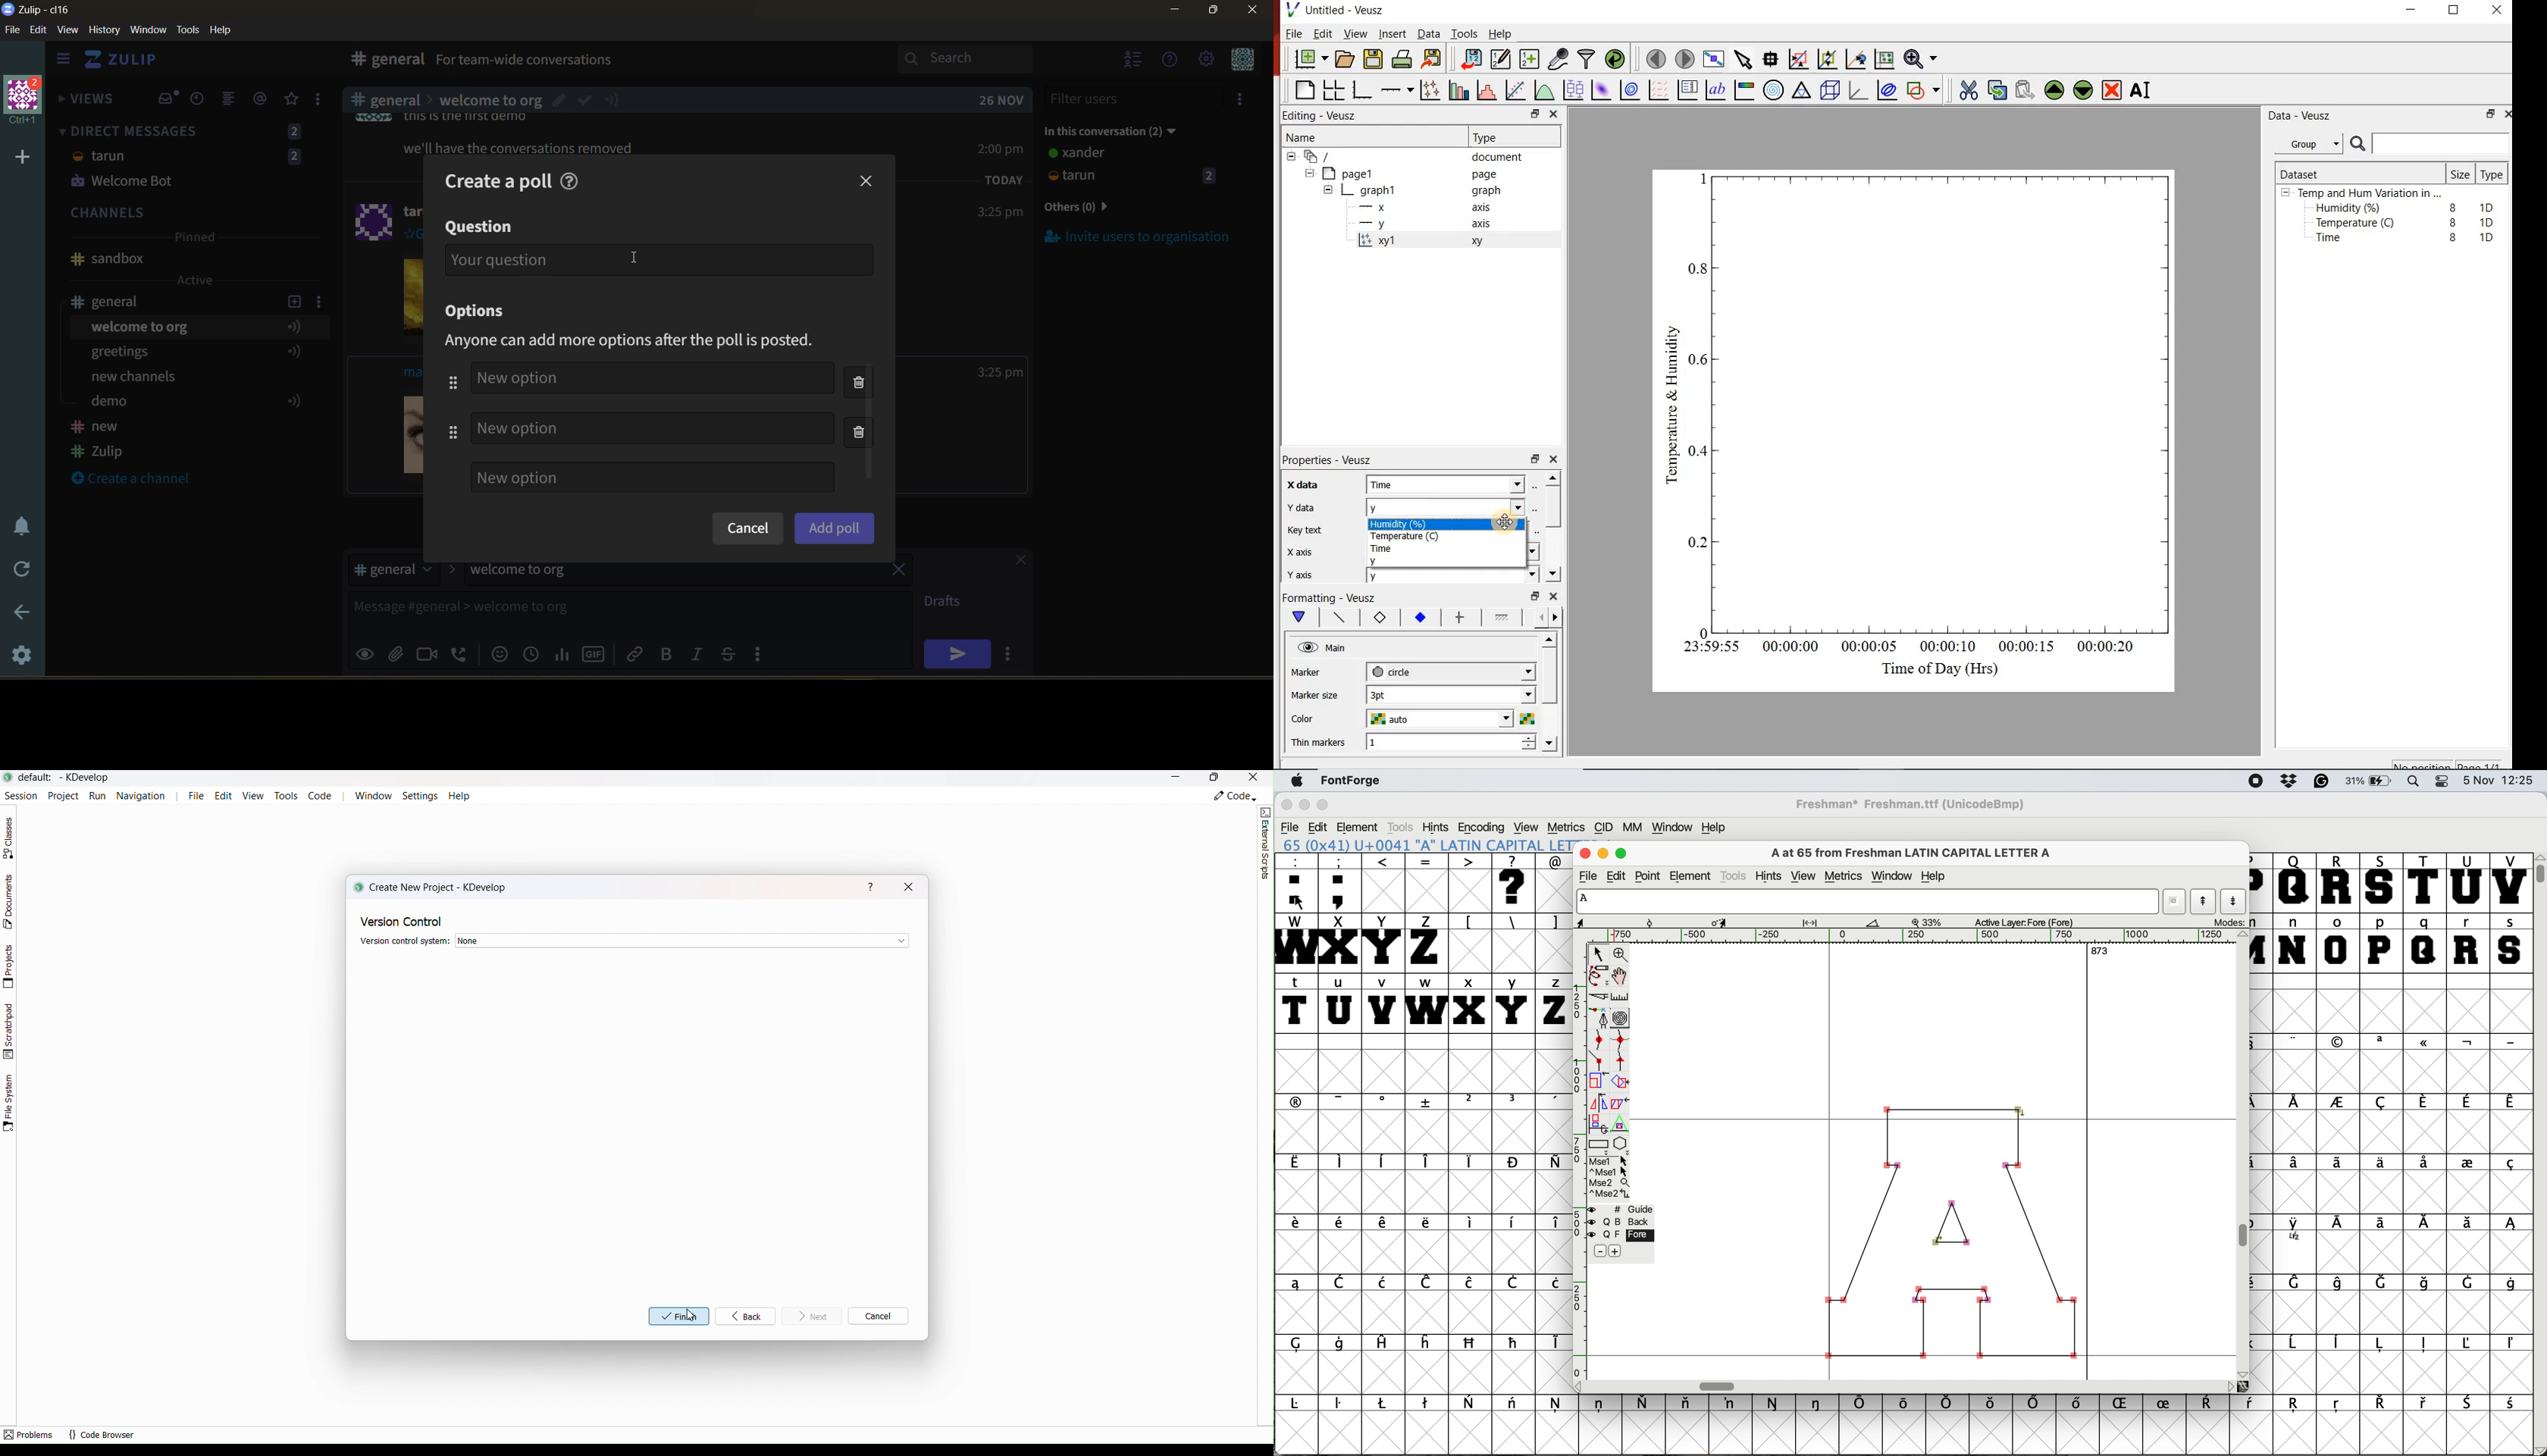  What do you see at coordinates (1321, 693) in the screenshot?
I see `Marker size` at bounding box center [1321, 693].